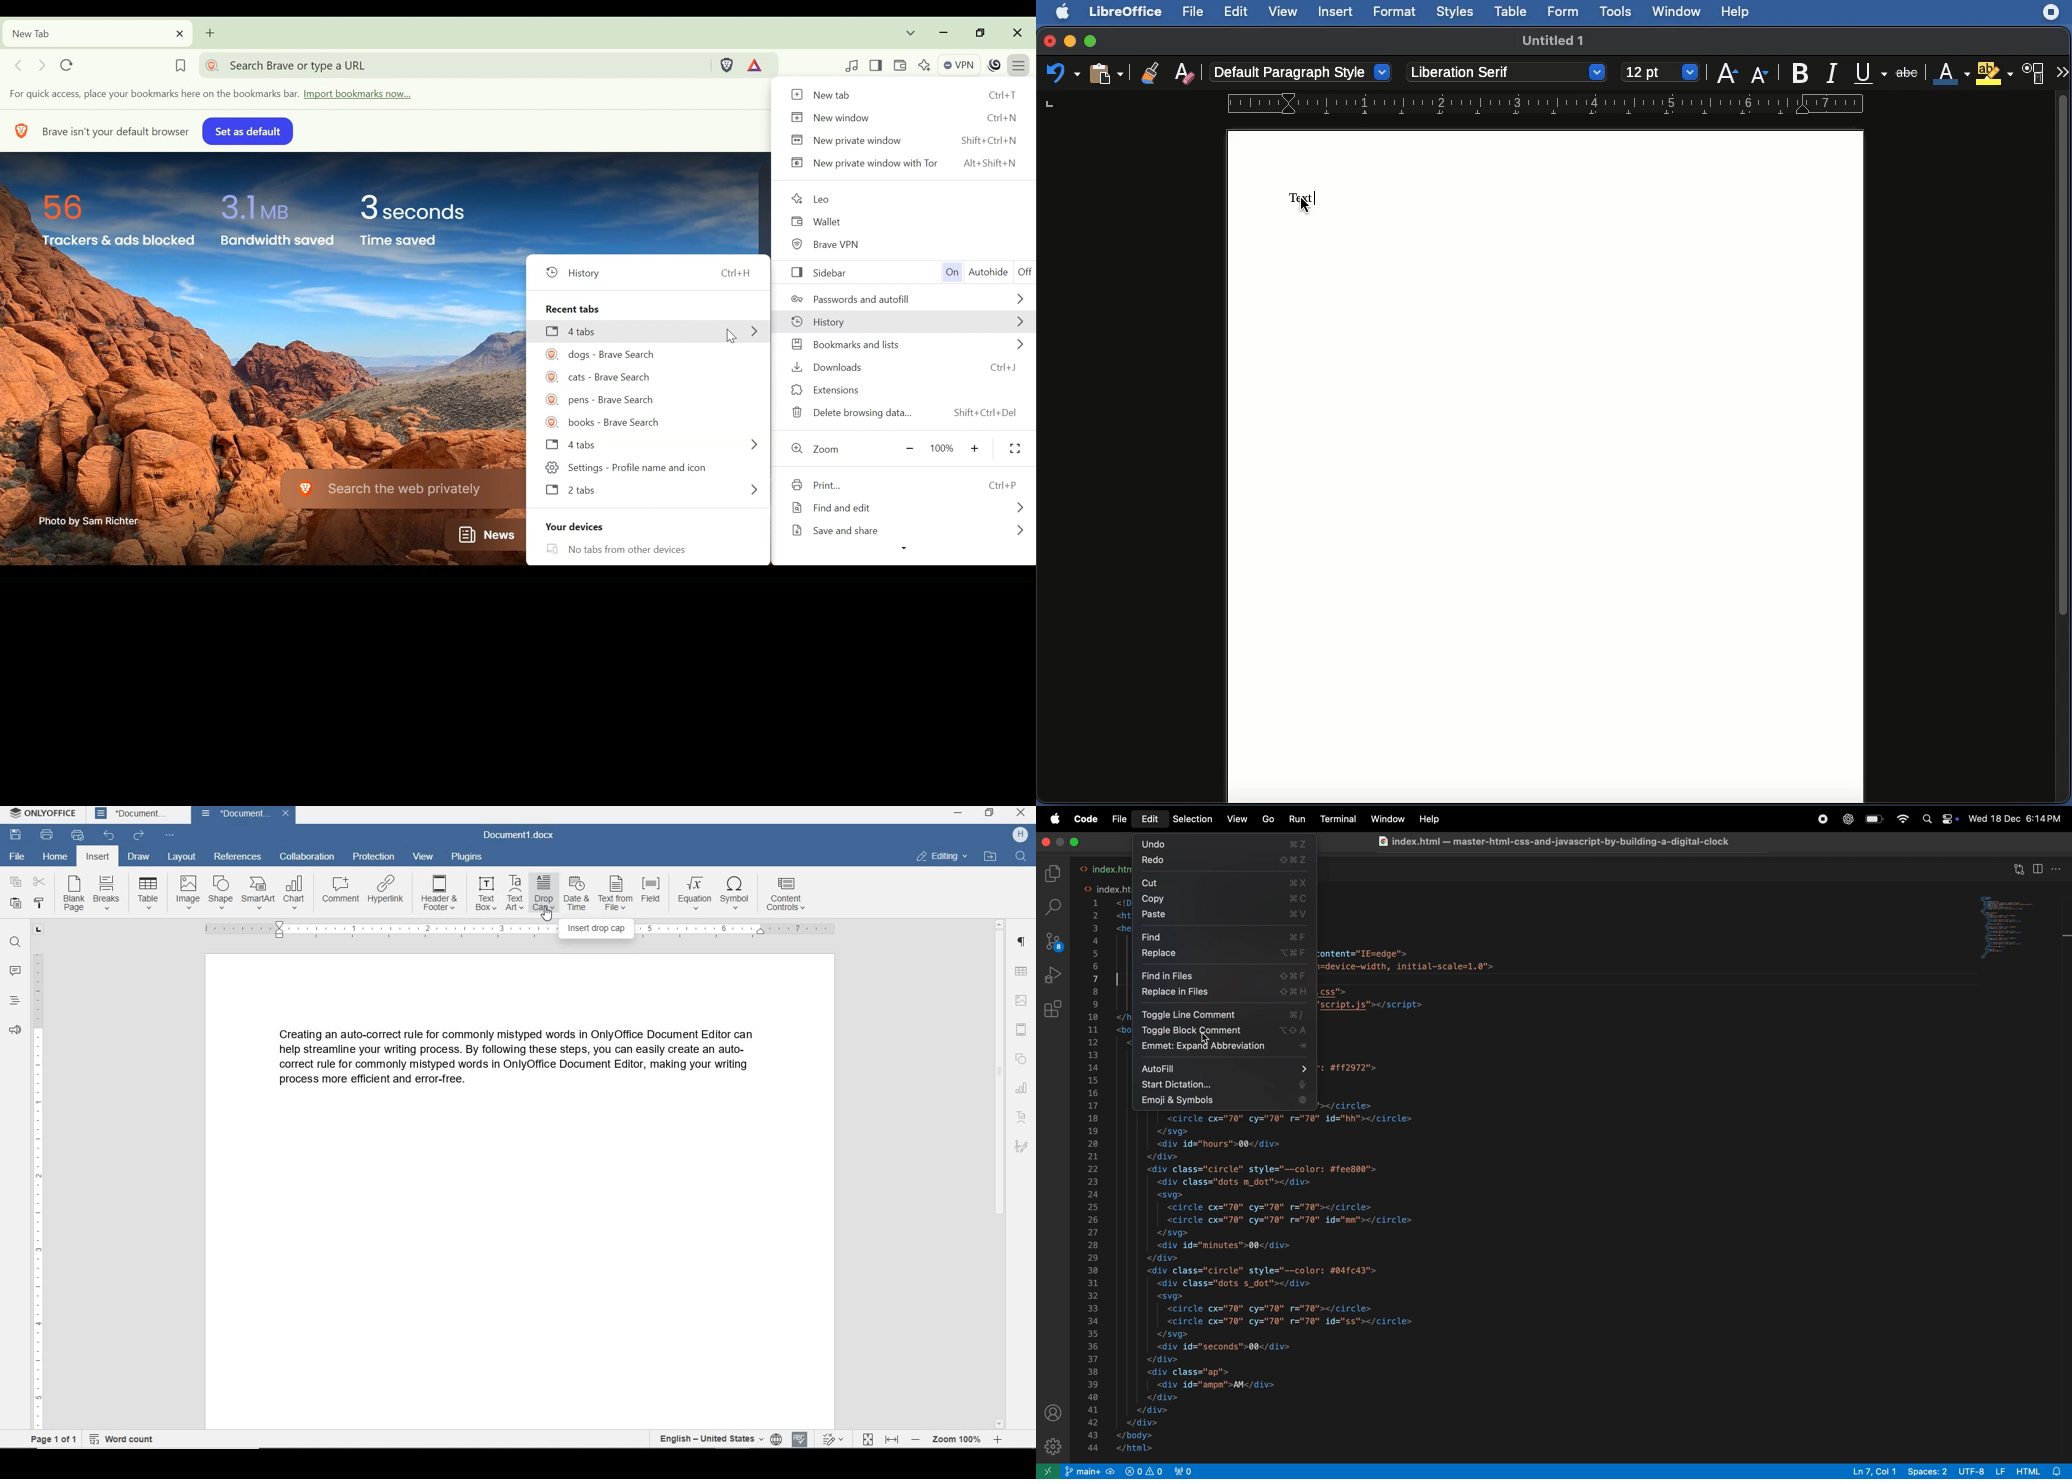  Describe the element at coordinates (1068, 13) in the screenshot. I see `Apple logo` at that location.